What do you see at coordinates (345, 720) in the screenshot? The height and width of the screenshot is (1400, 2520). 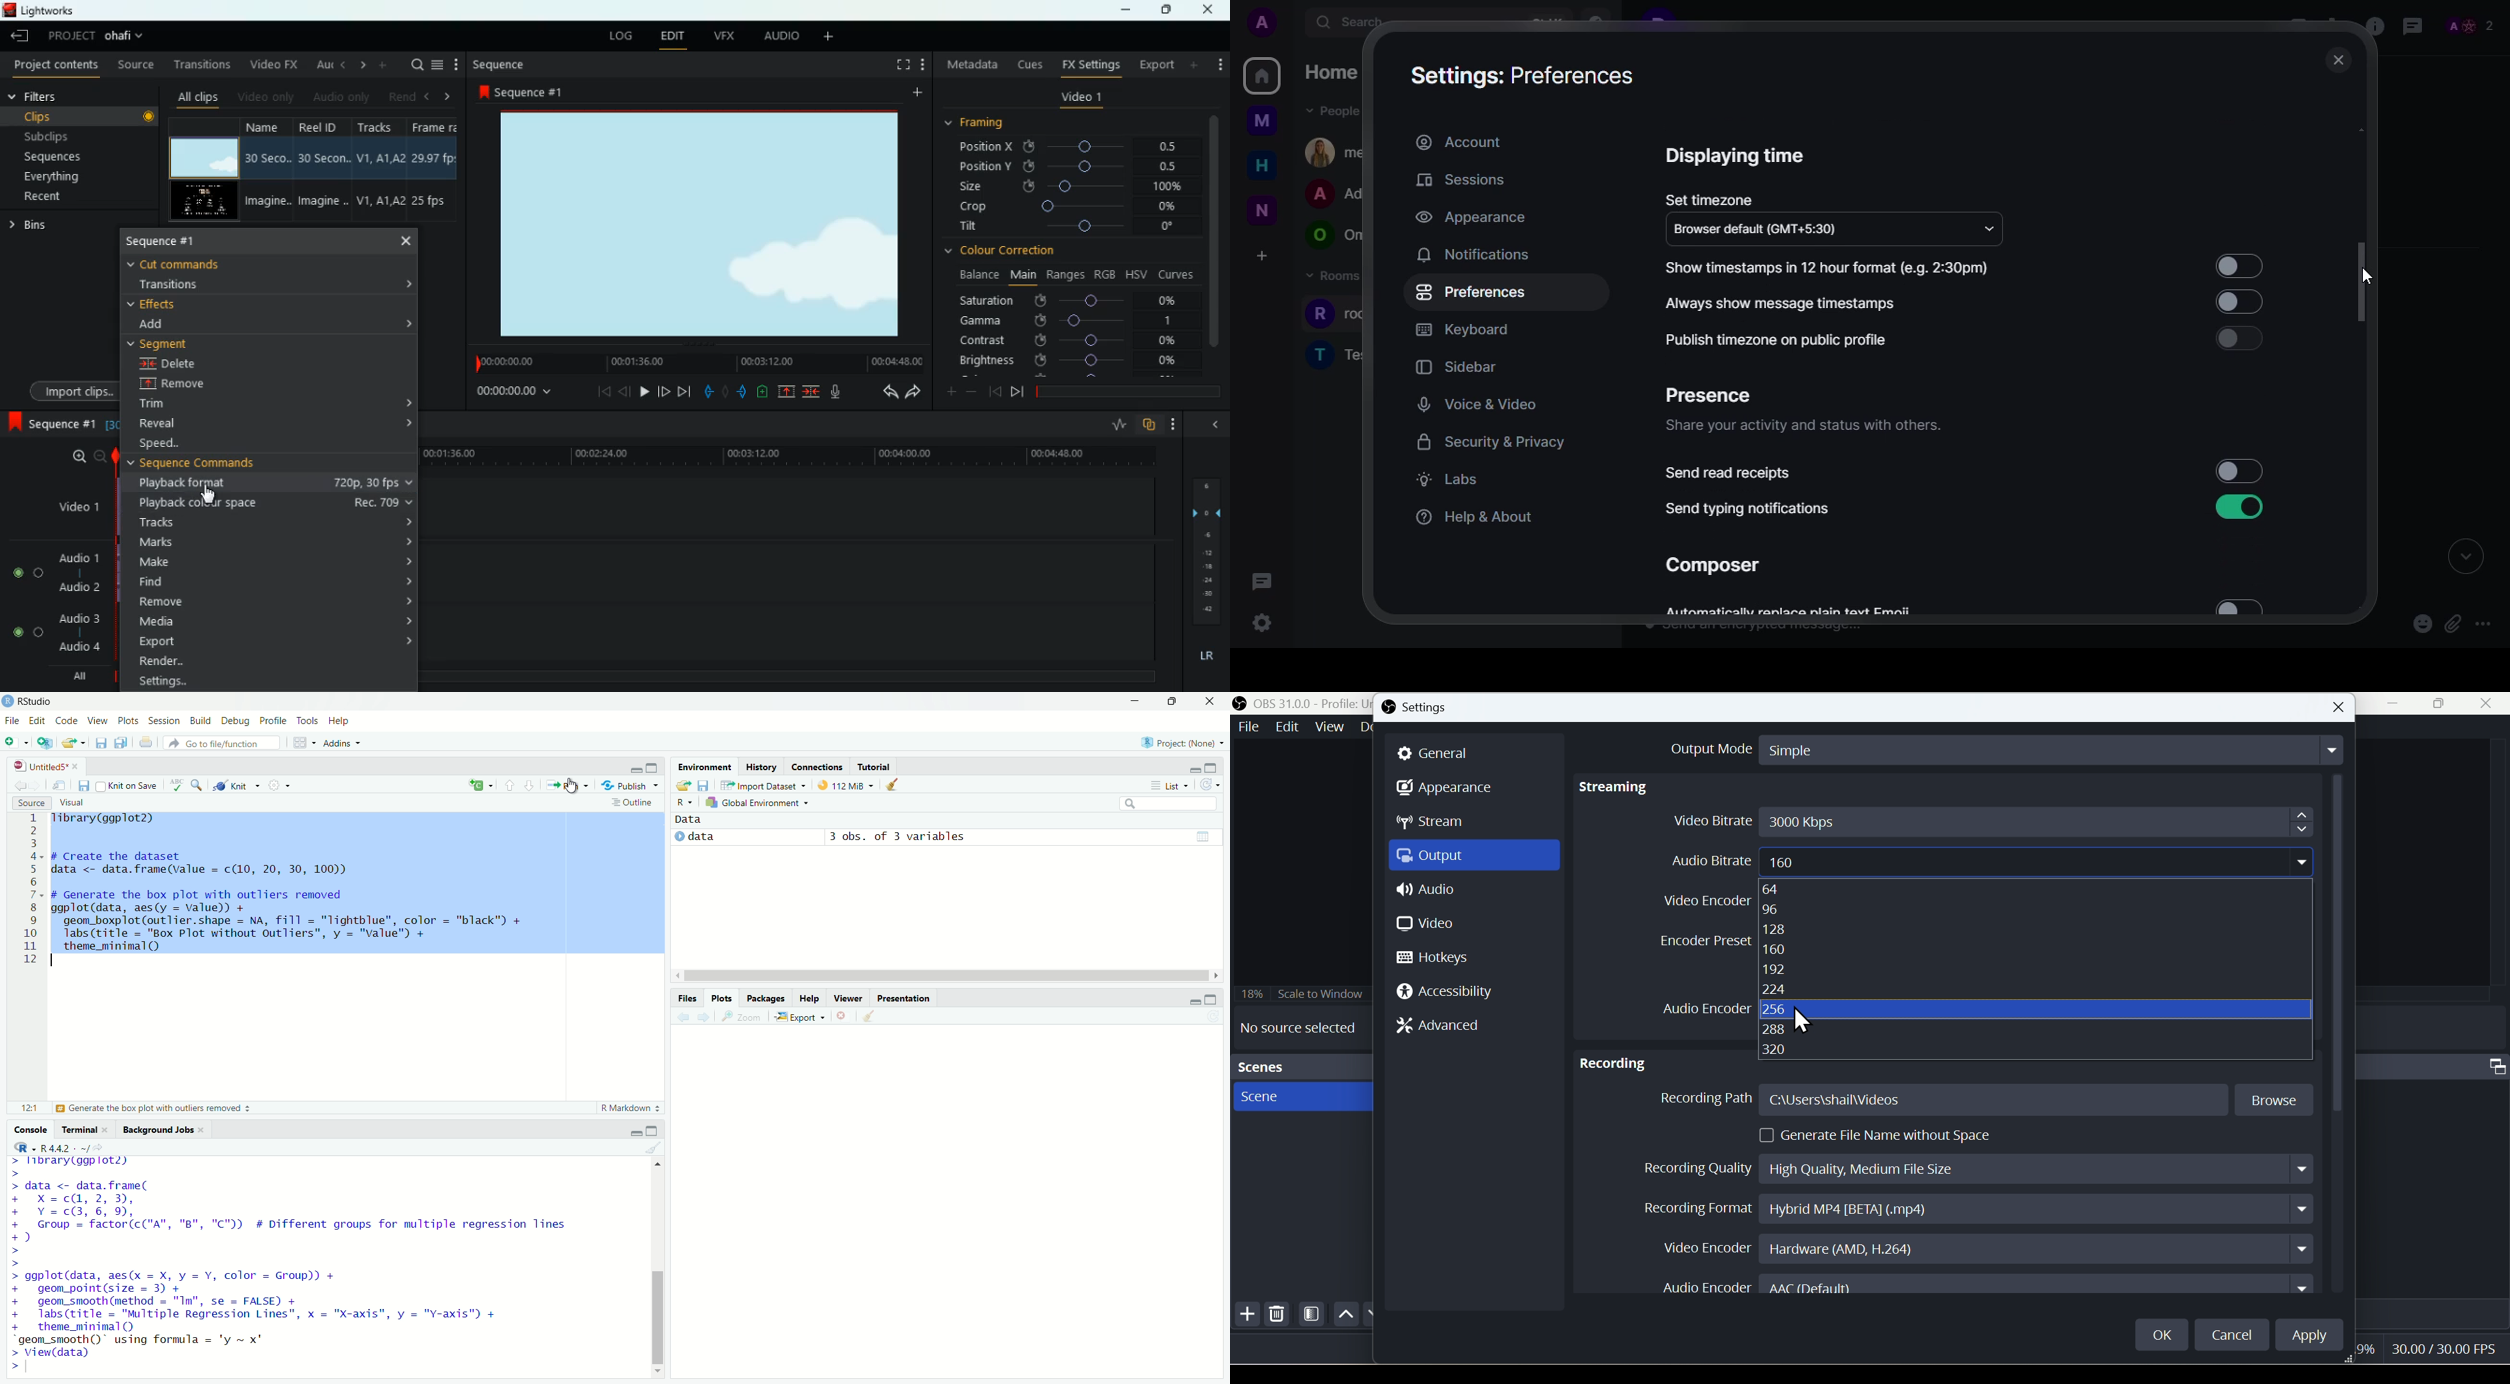 I see `Help` at bounding box center [345, 720].